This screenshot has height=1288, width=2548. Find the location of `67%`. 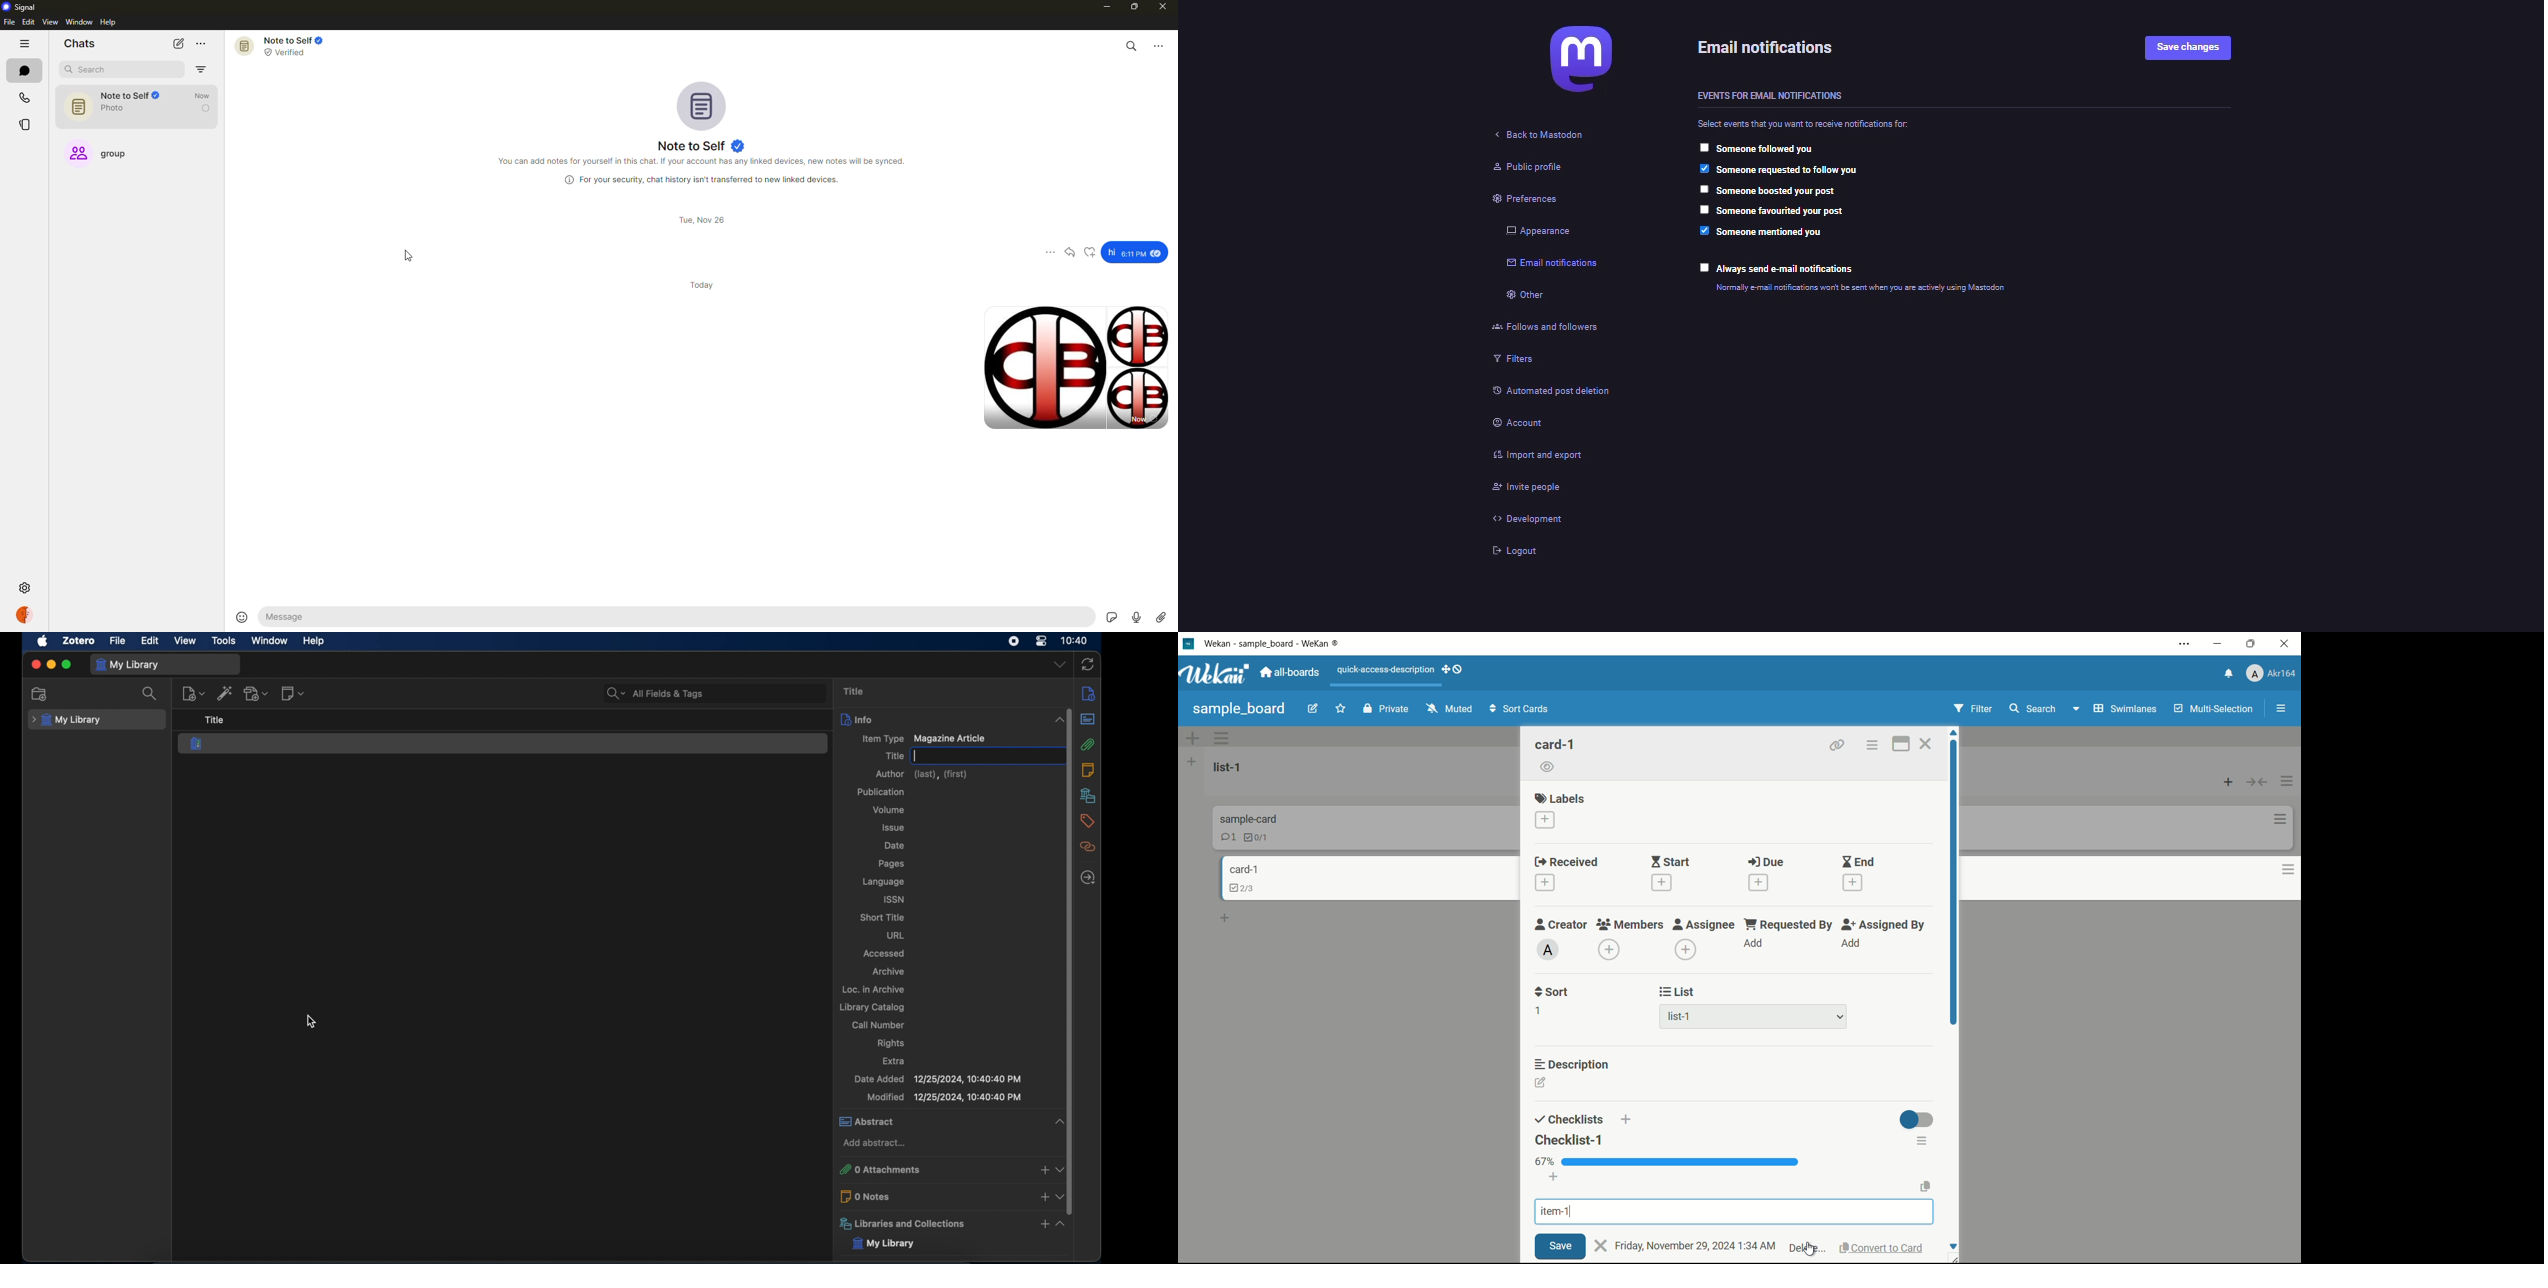

67% is located at coordinates (1545, 1162).